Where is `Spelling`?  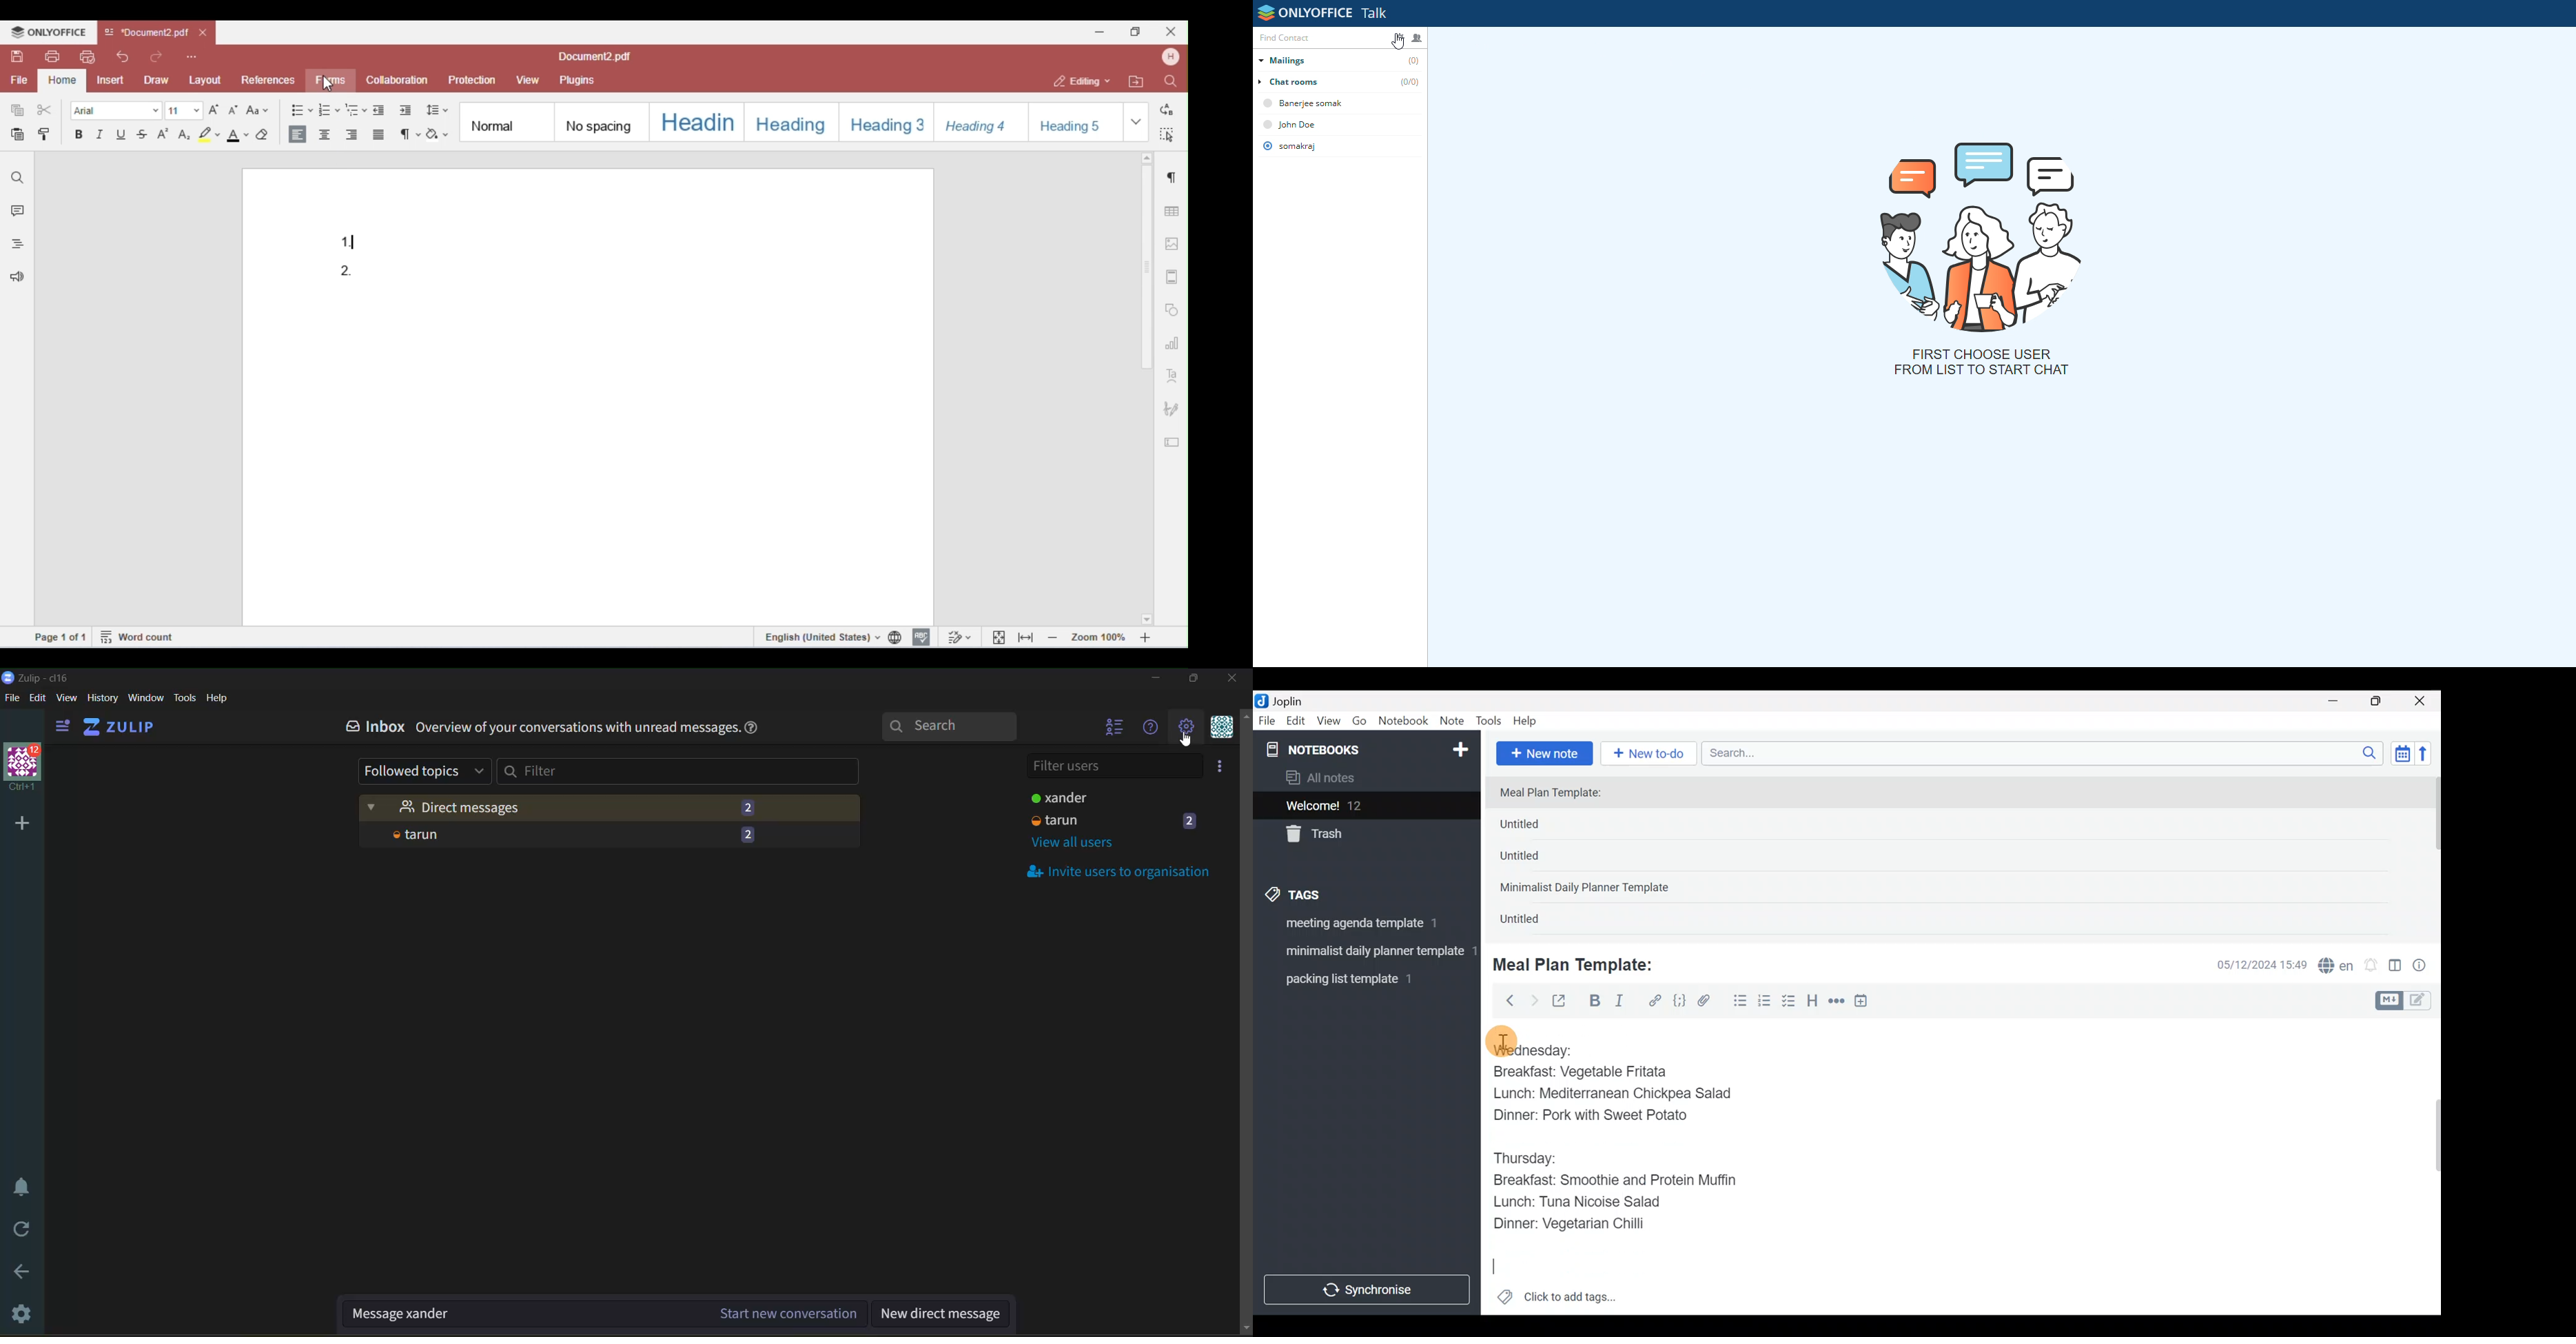 Spelling is located at coordinates (2337, 967).